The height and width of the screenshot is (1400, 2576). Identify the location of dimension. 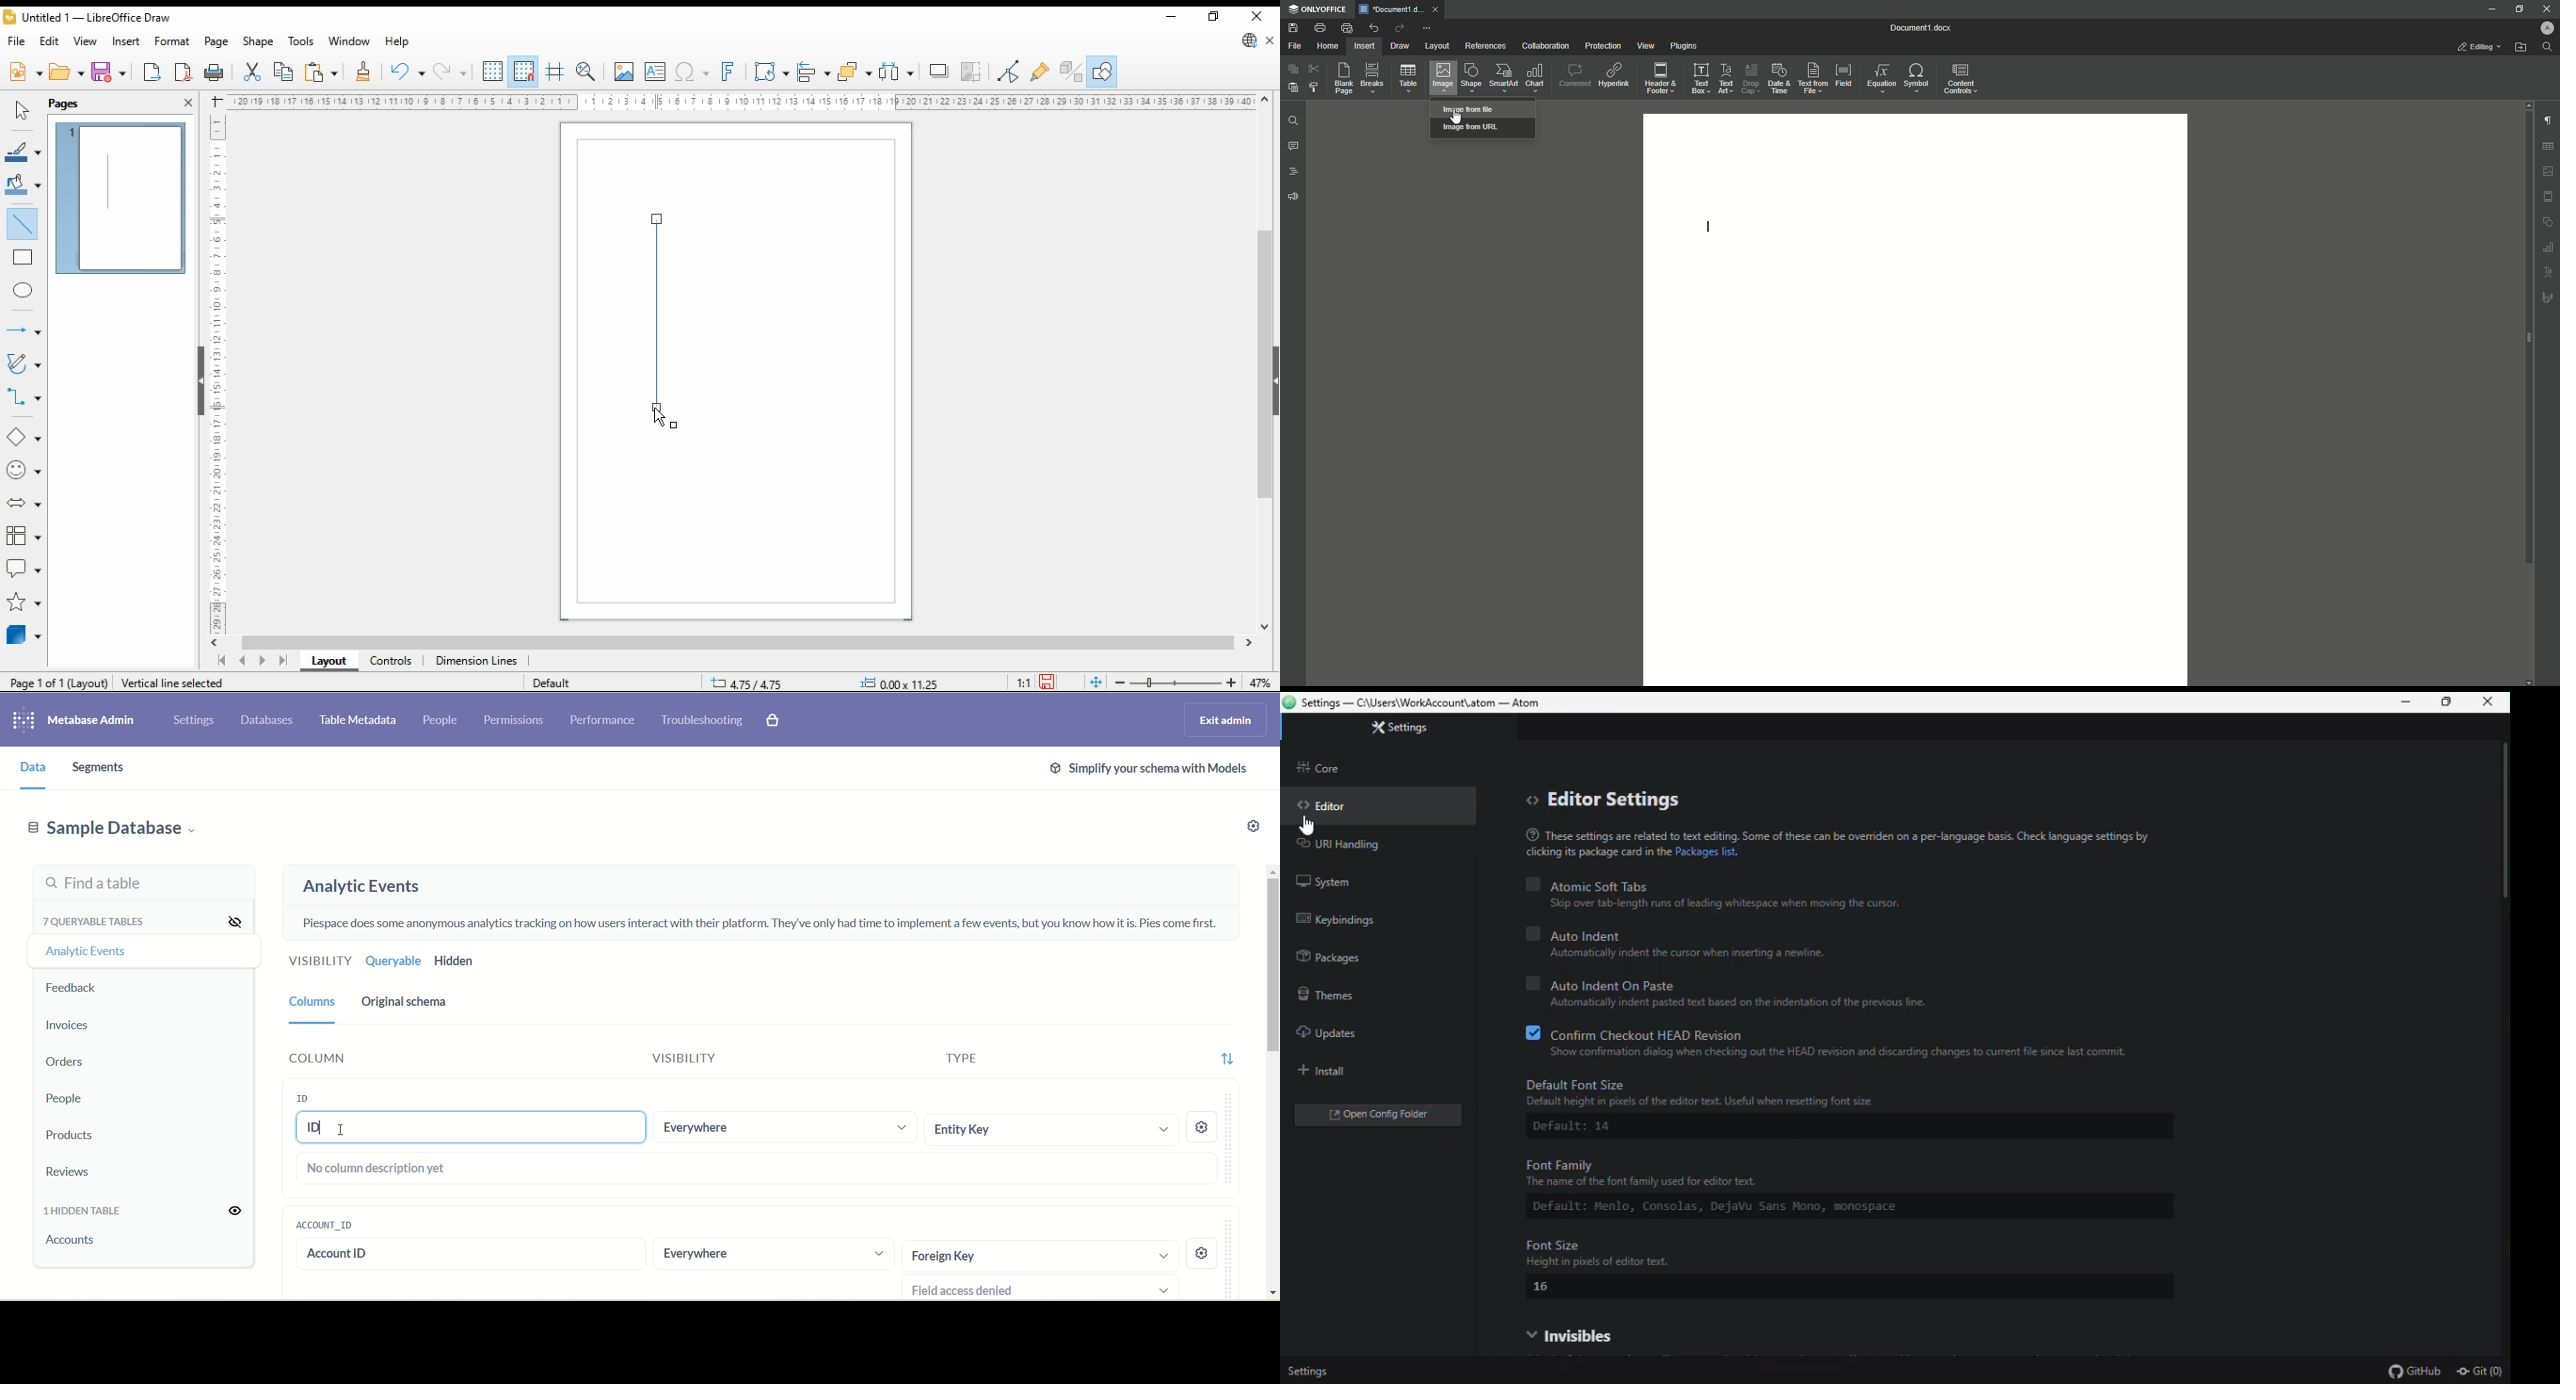
(477, 662).